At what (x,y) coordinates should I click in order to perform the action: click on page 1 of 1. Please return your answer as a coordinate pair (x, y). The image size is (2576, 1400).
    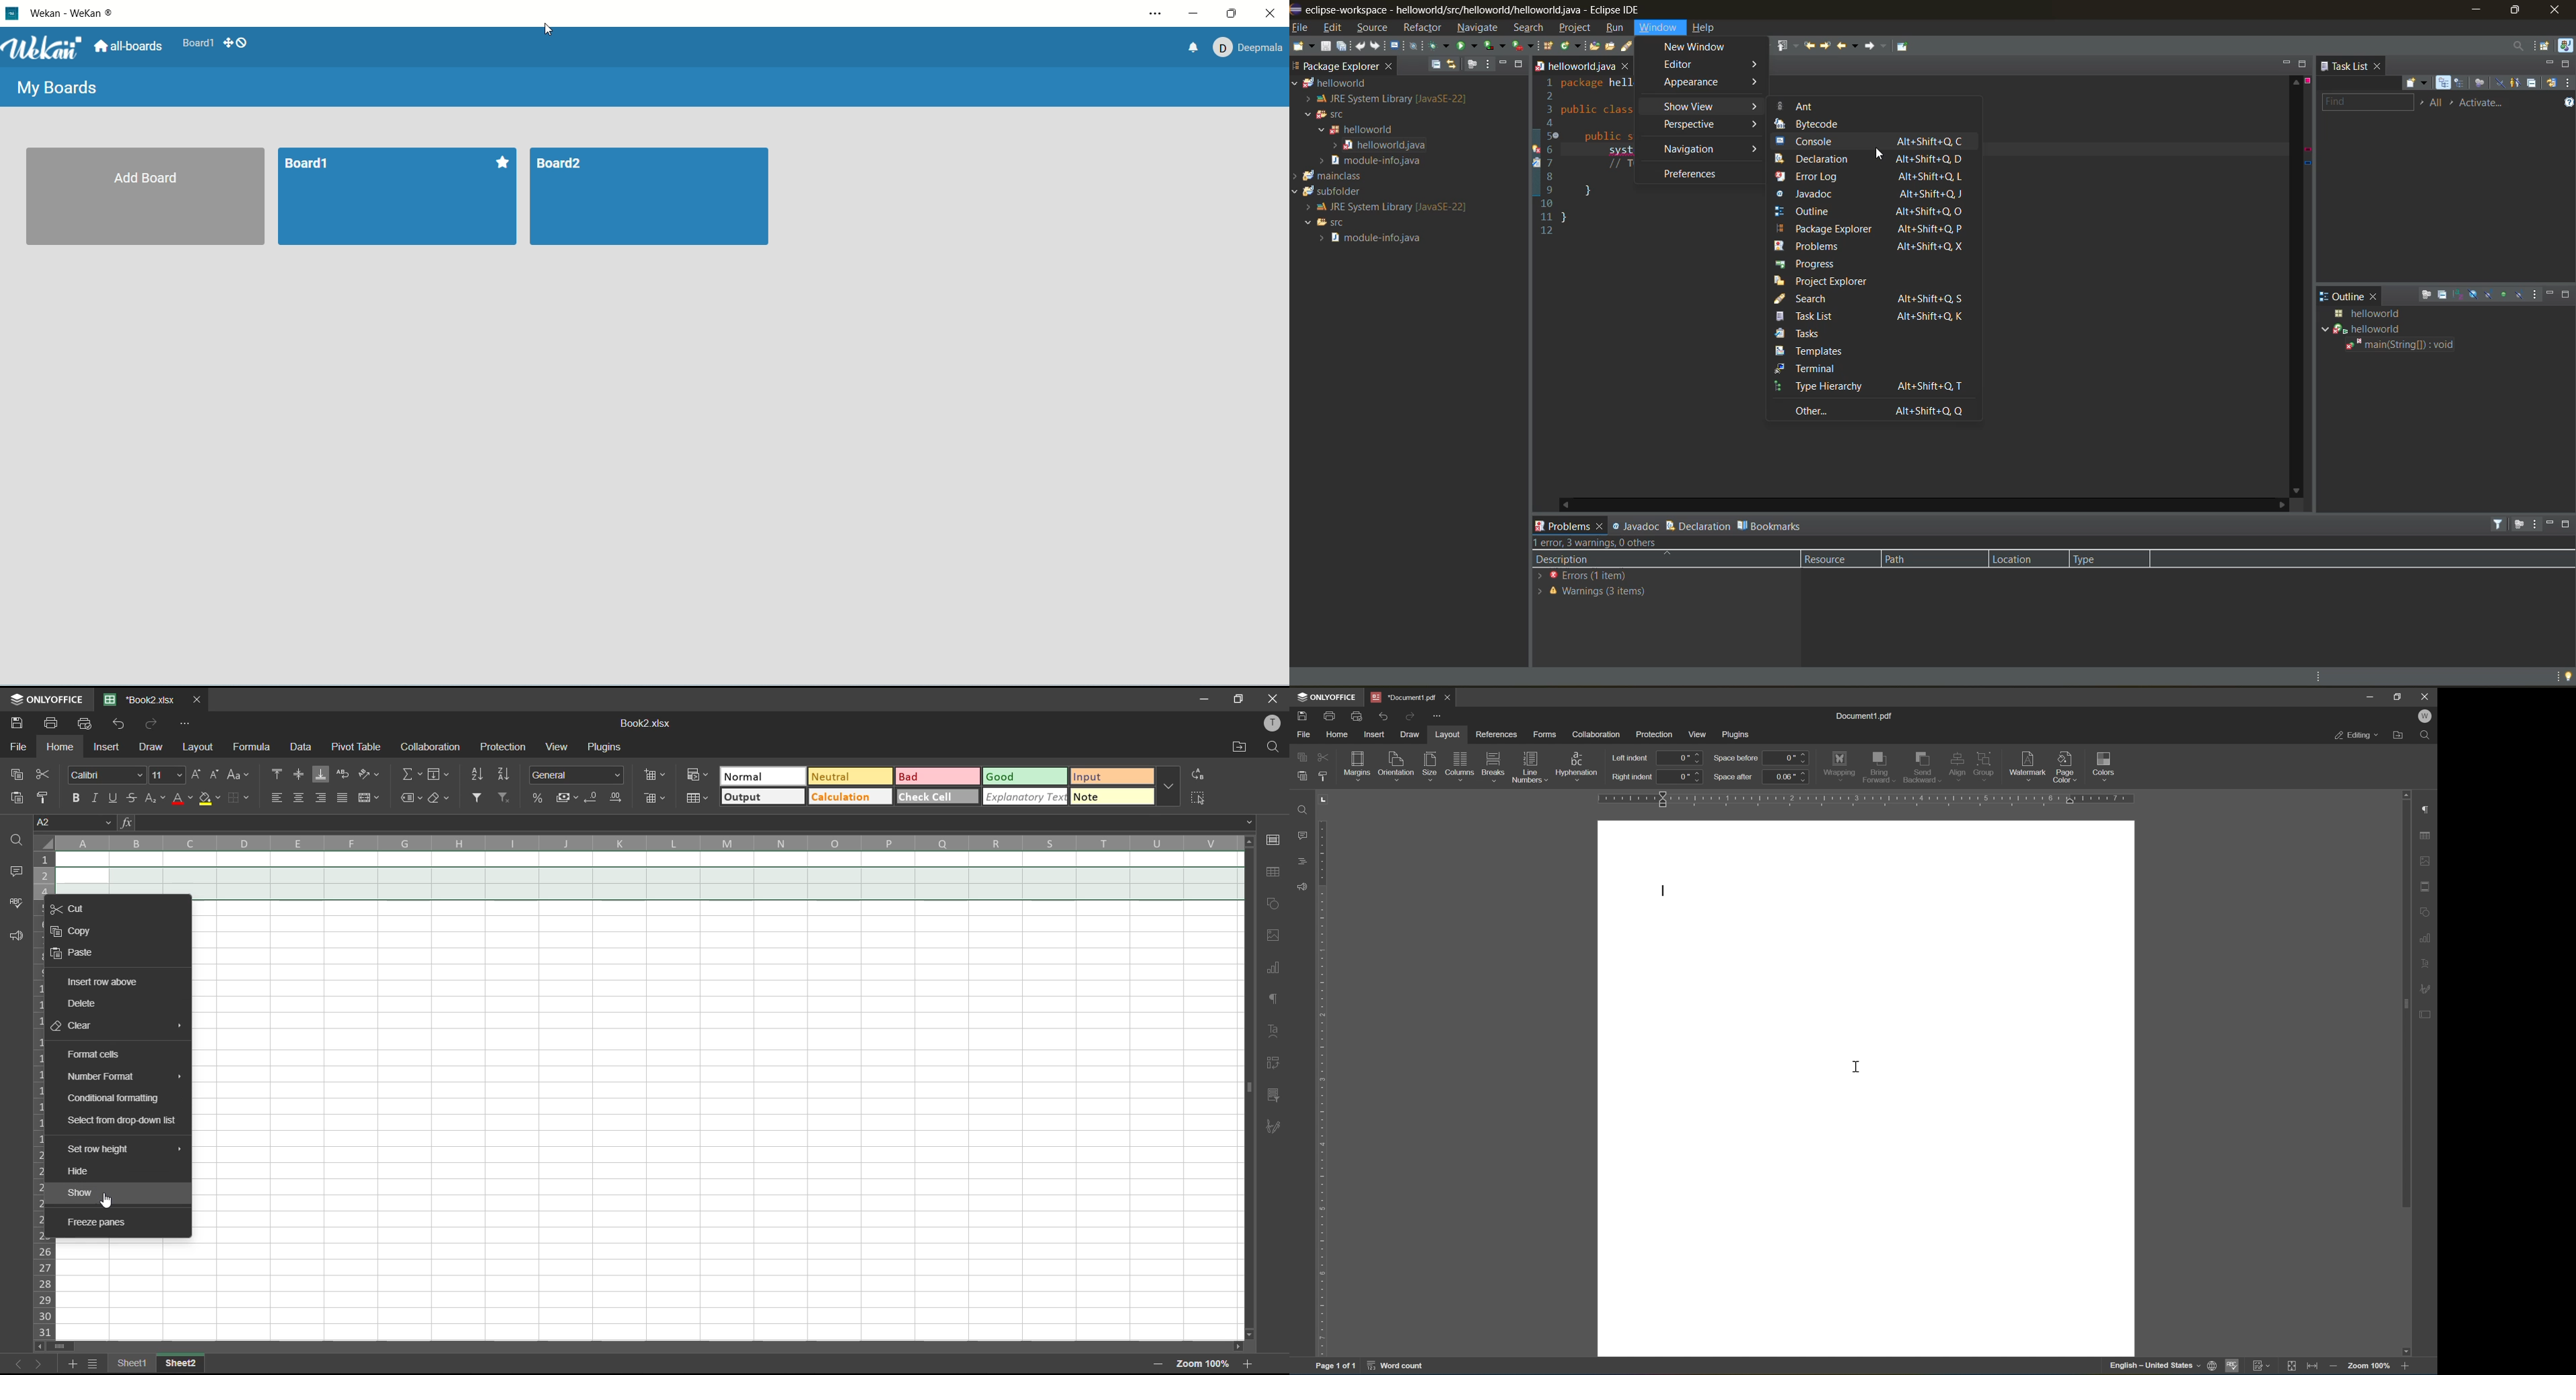
    Looking at the image, I should click on (1337, 1368).